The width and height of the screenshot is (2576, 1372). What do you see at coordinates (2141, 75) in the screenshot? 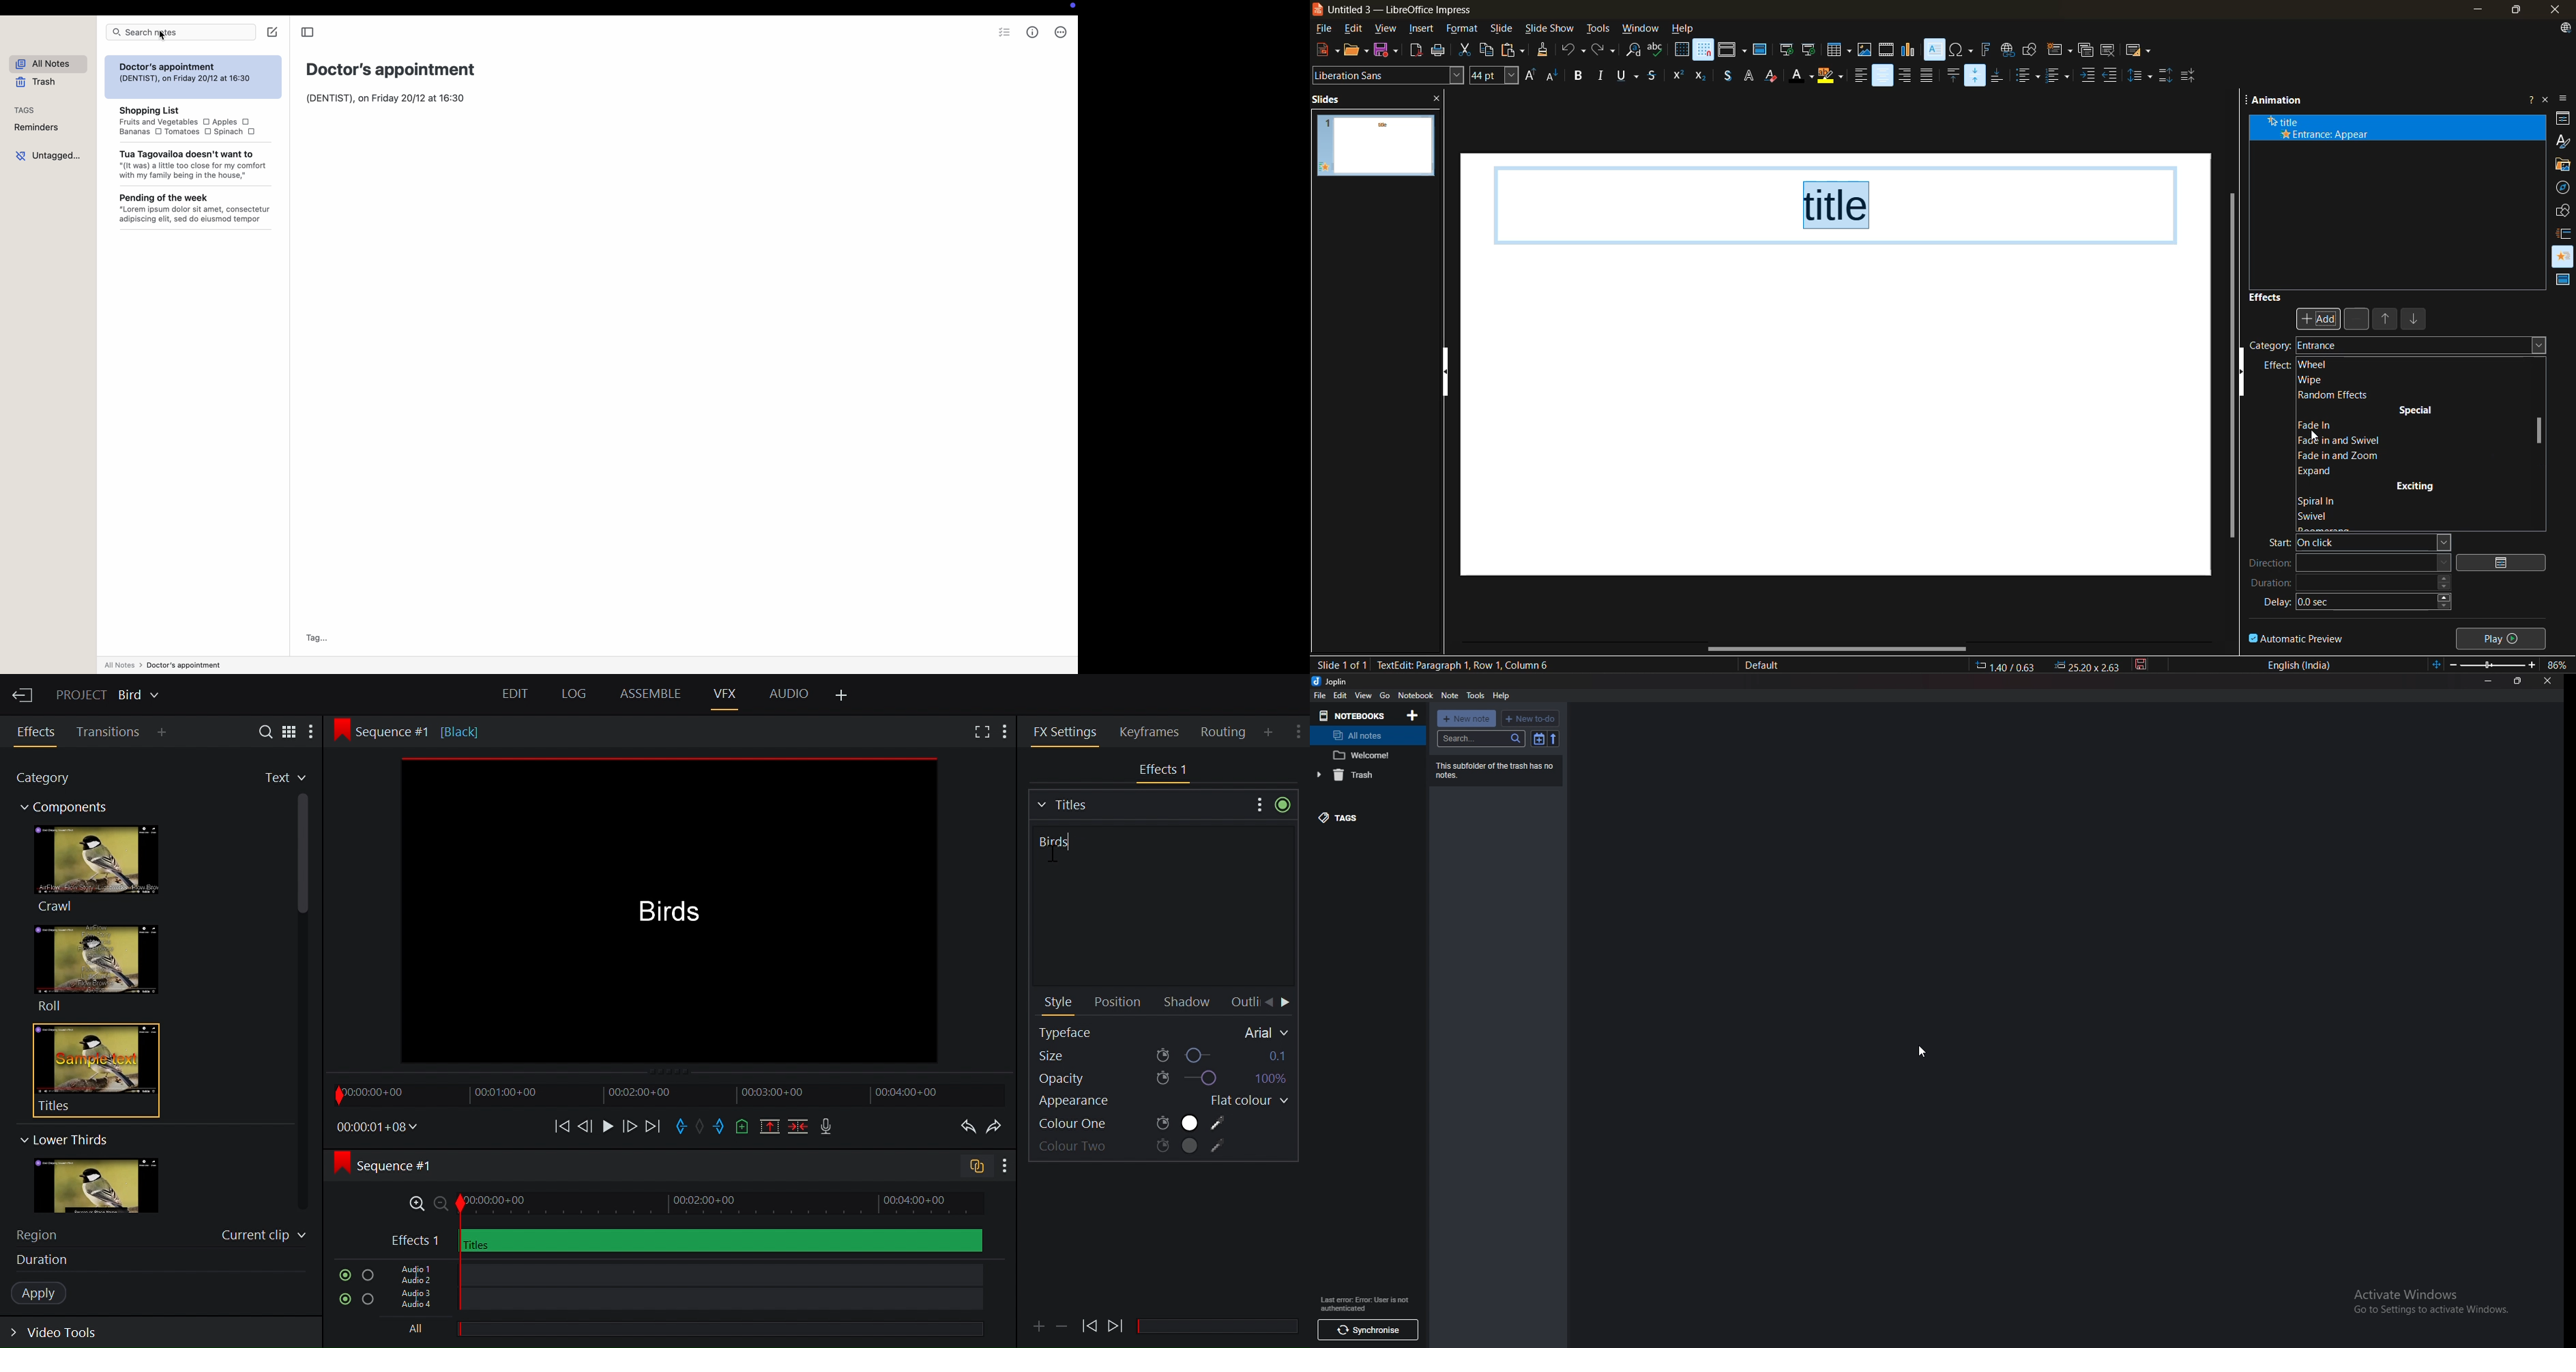
I see `set line spacing` at bounding box center [2141, 75].